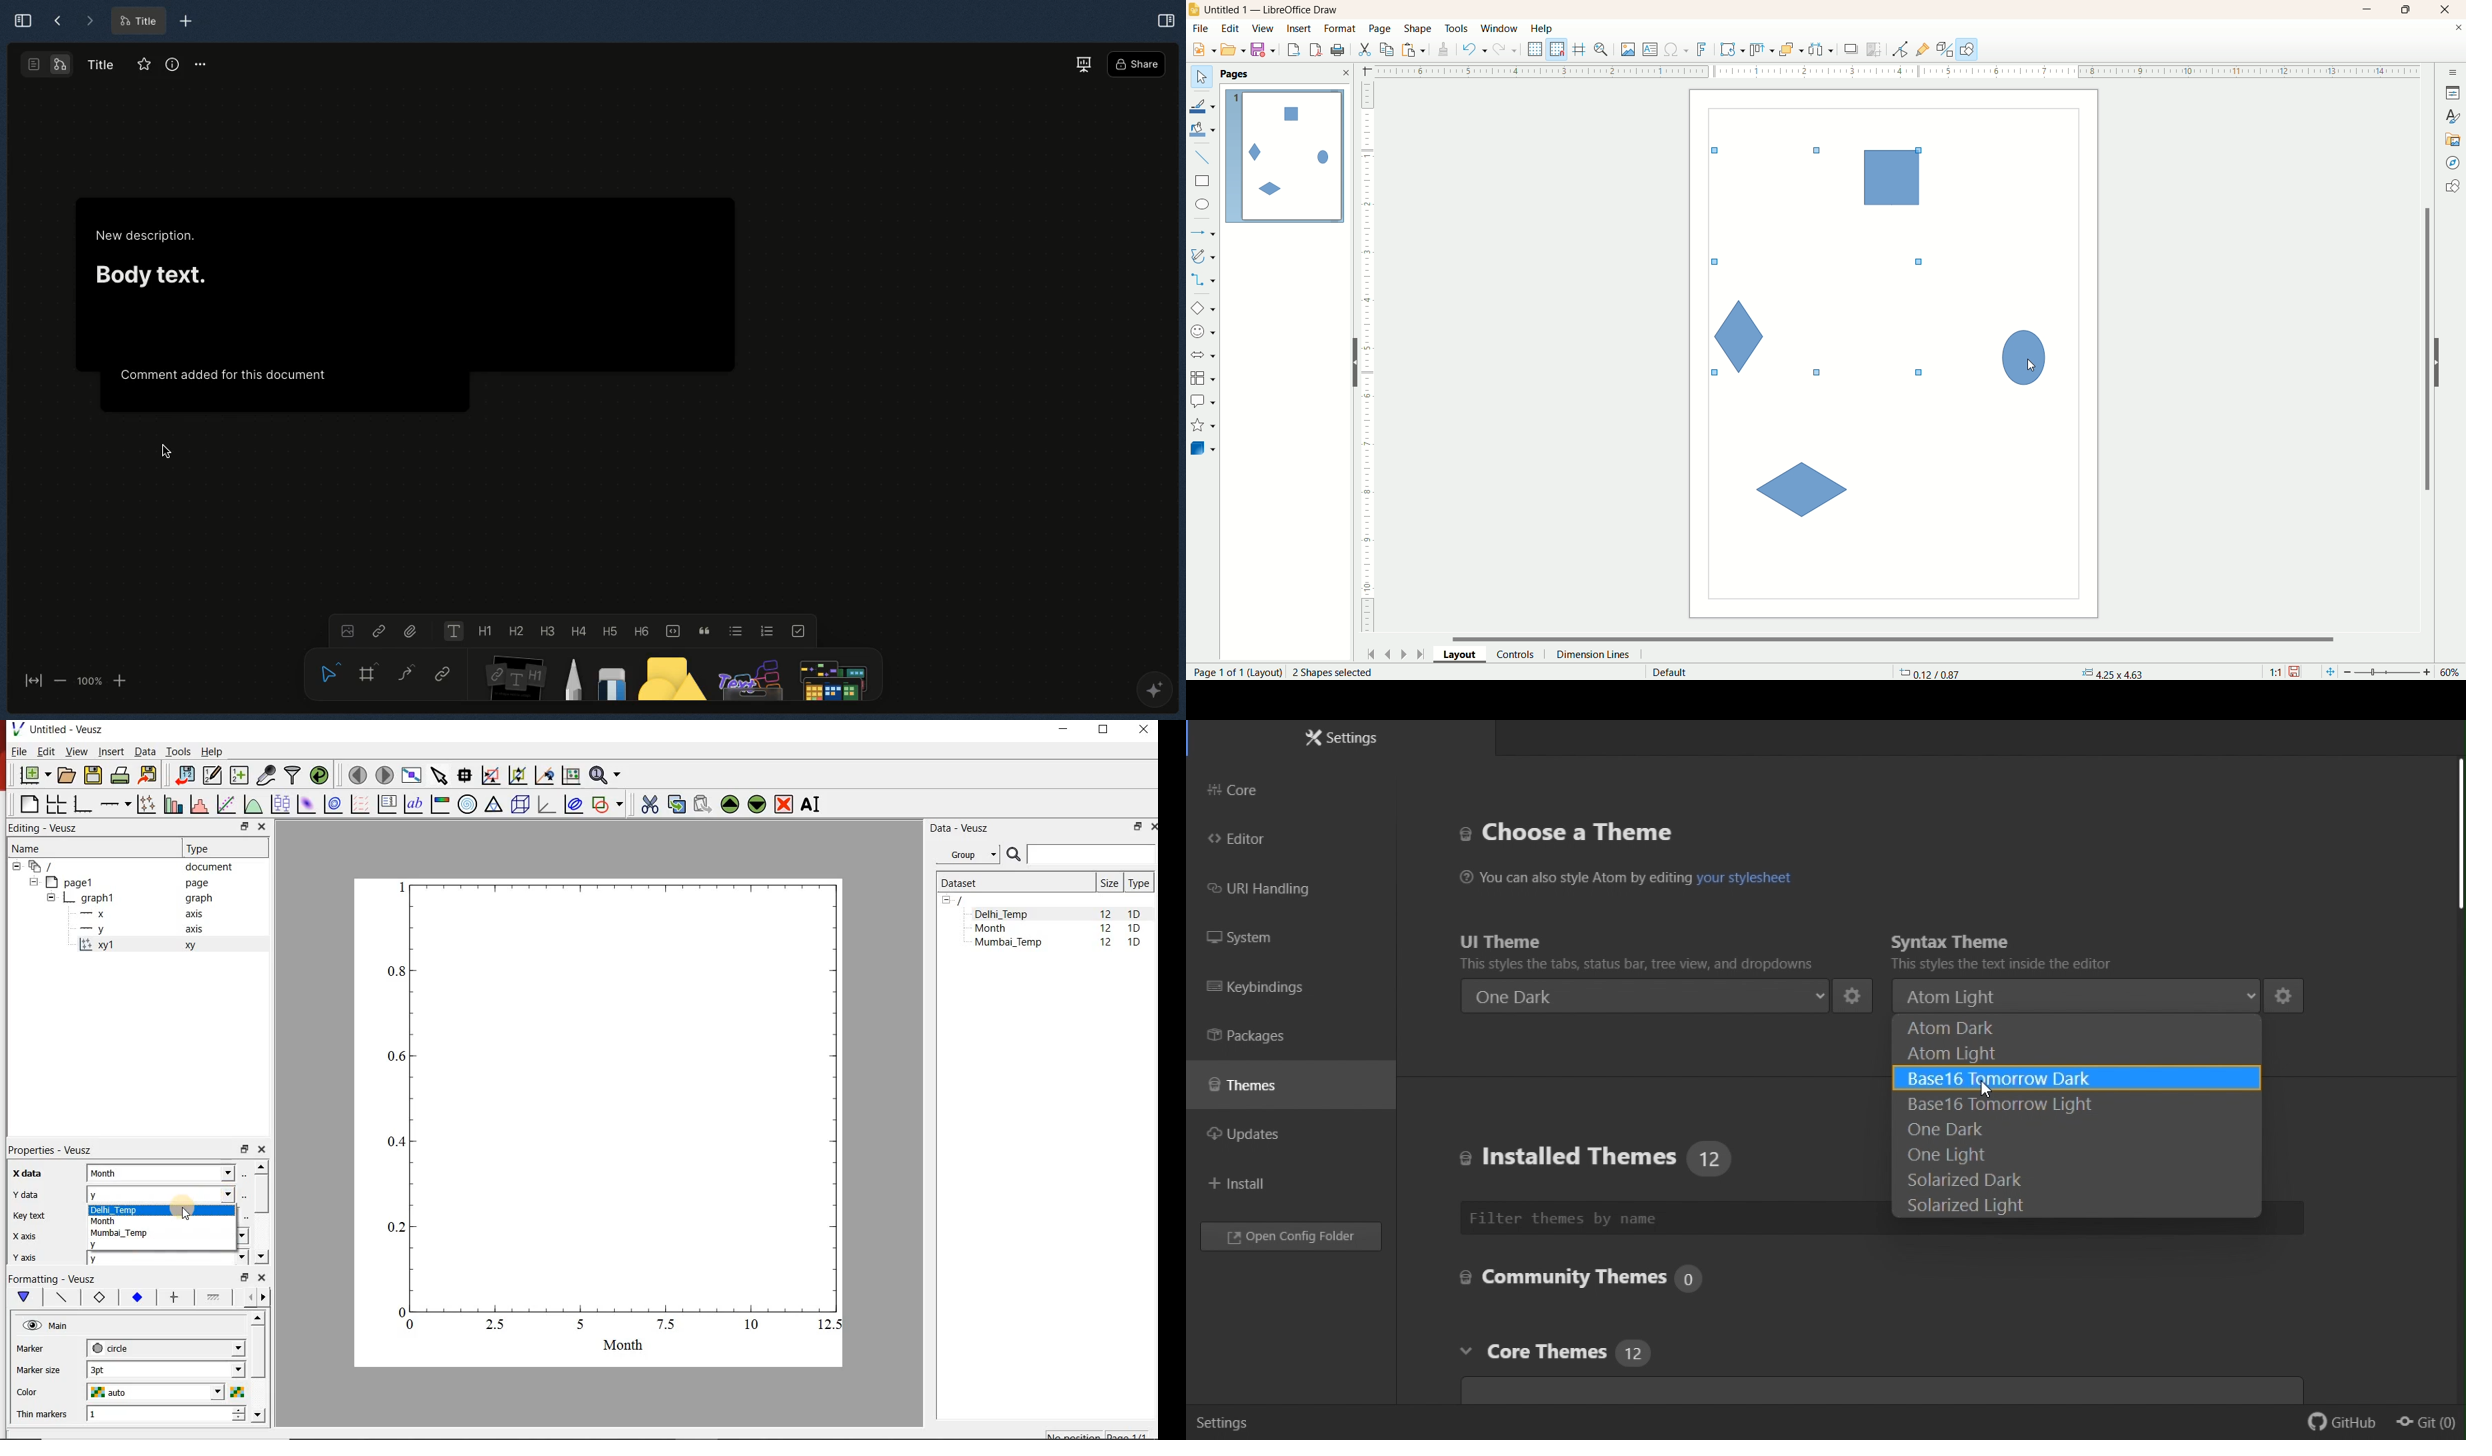 Image resolution: width=2492 pixels, height=1456 pixels. Describe the element at coordinates (1110, 883) in the screenshot. I see `Size` at that location.